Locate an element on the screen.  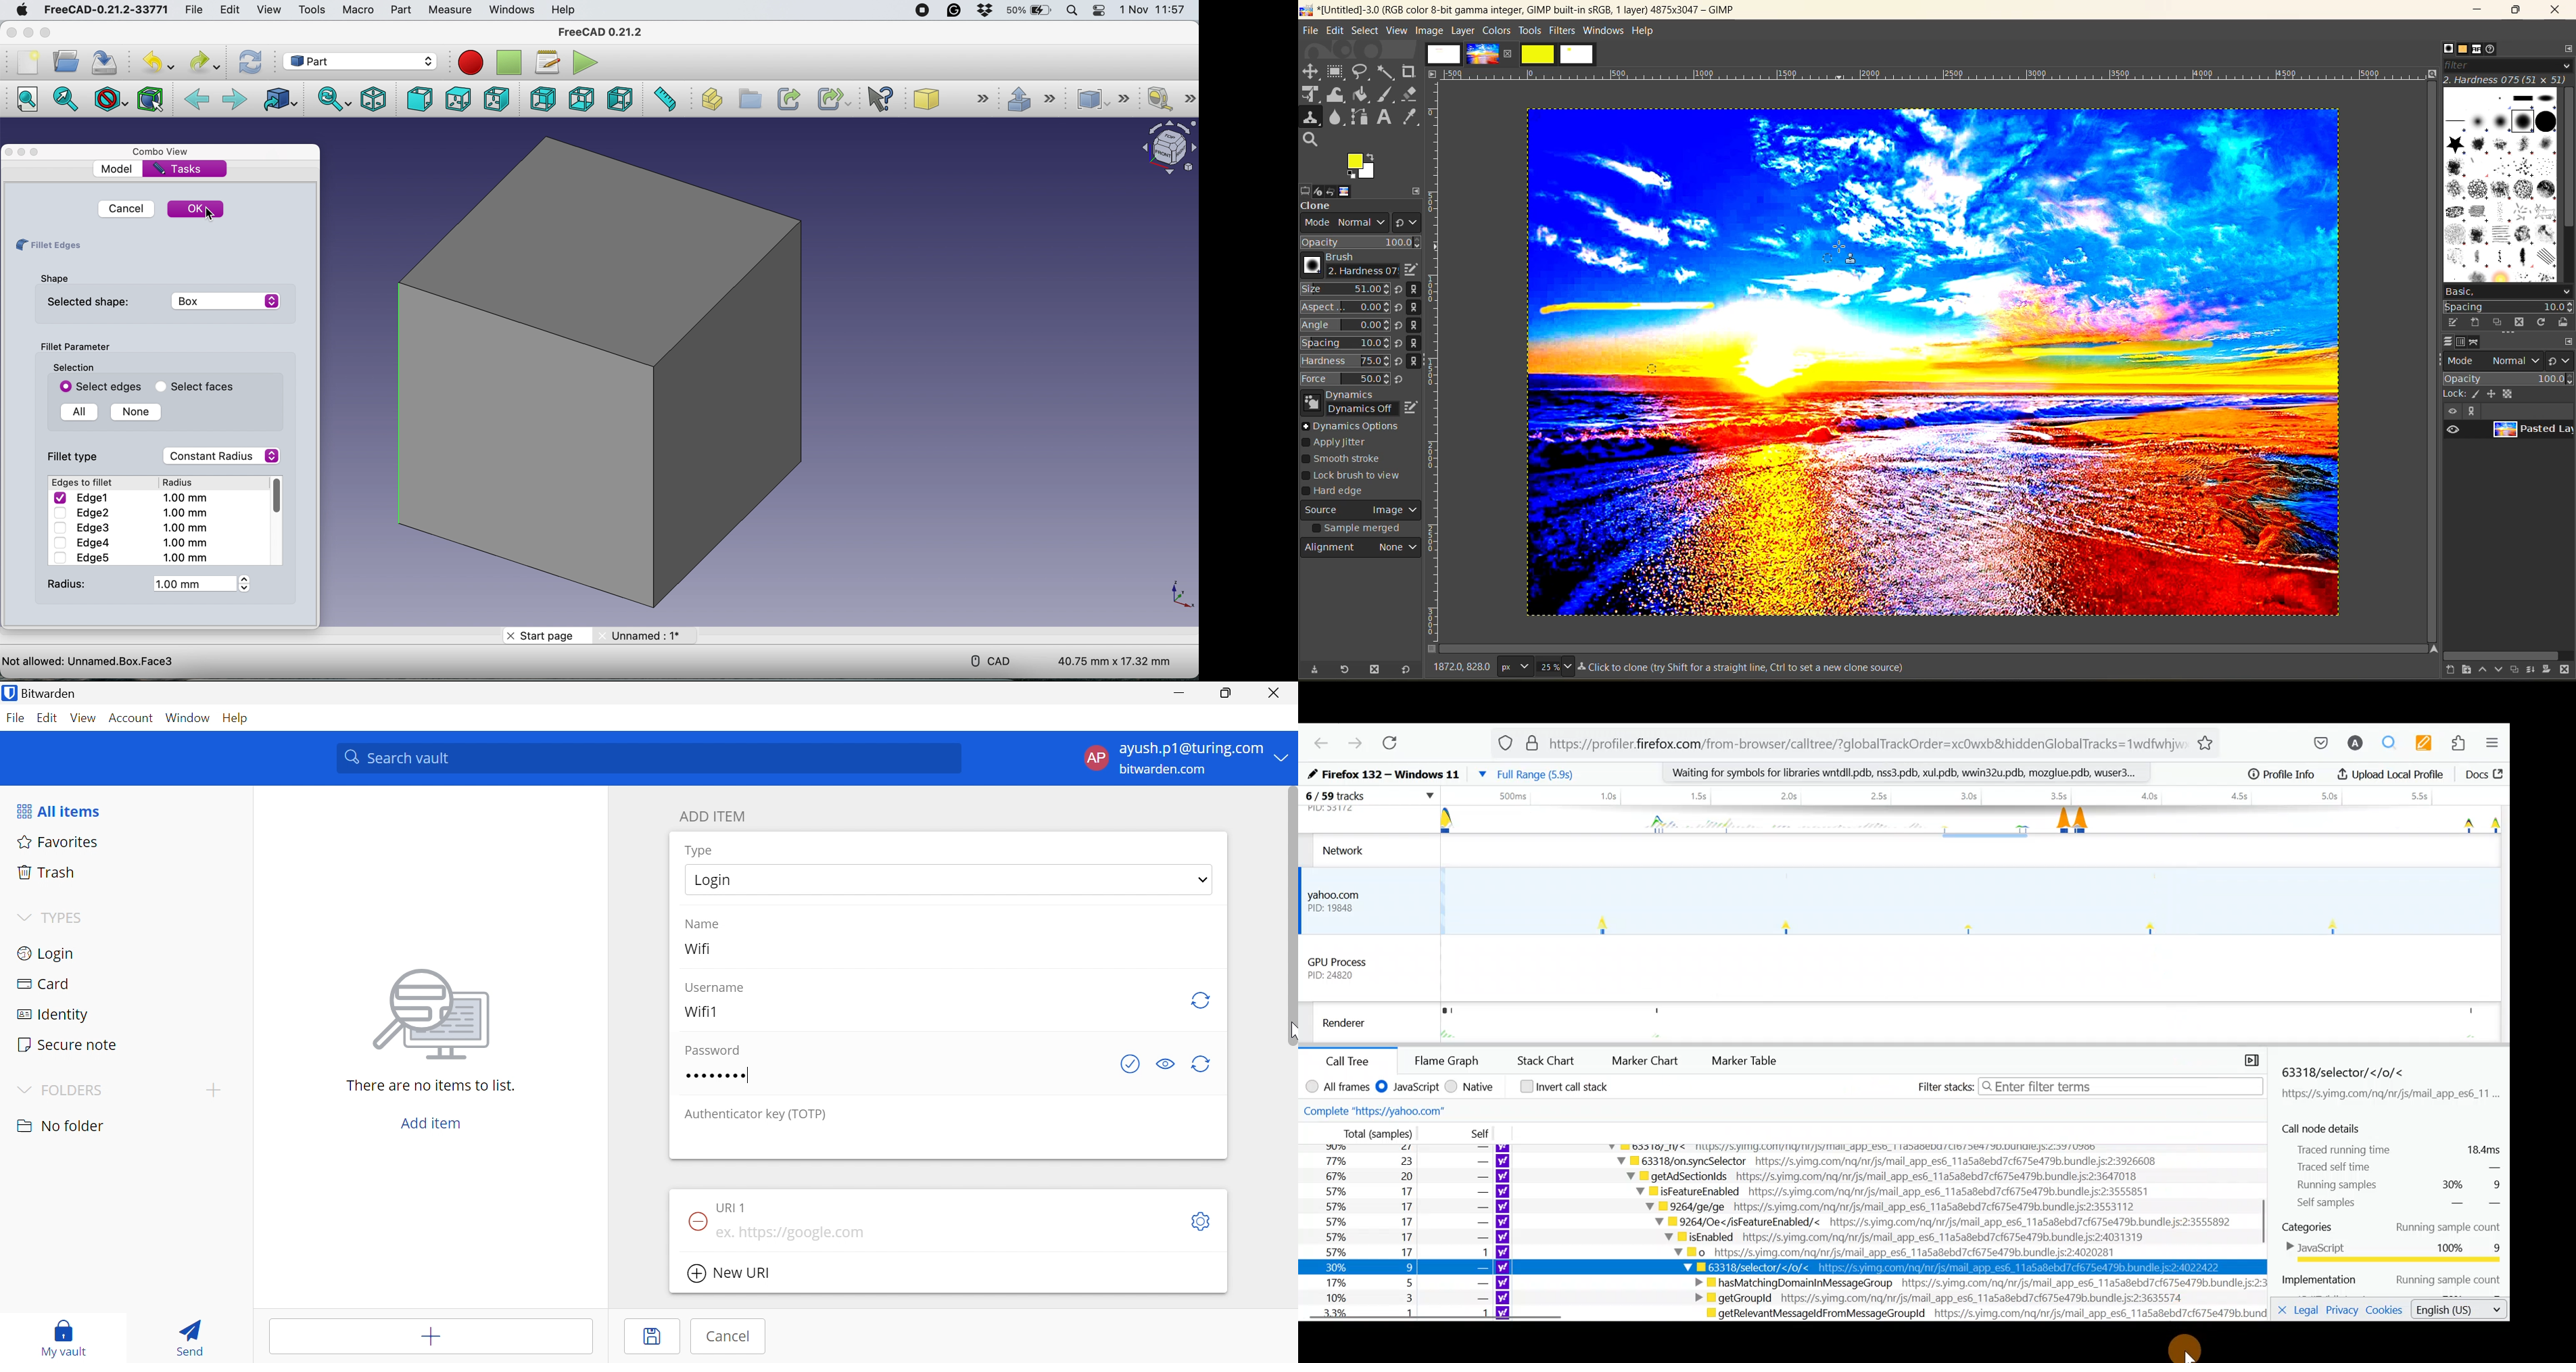
backward is located at coordinates (197, 101).